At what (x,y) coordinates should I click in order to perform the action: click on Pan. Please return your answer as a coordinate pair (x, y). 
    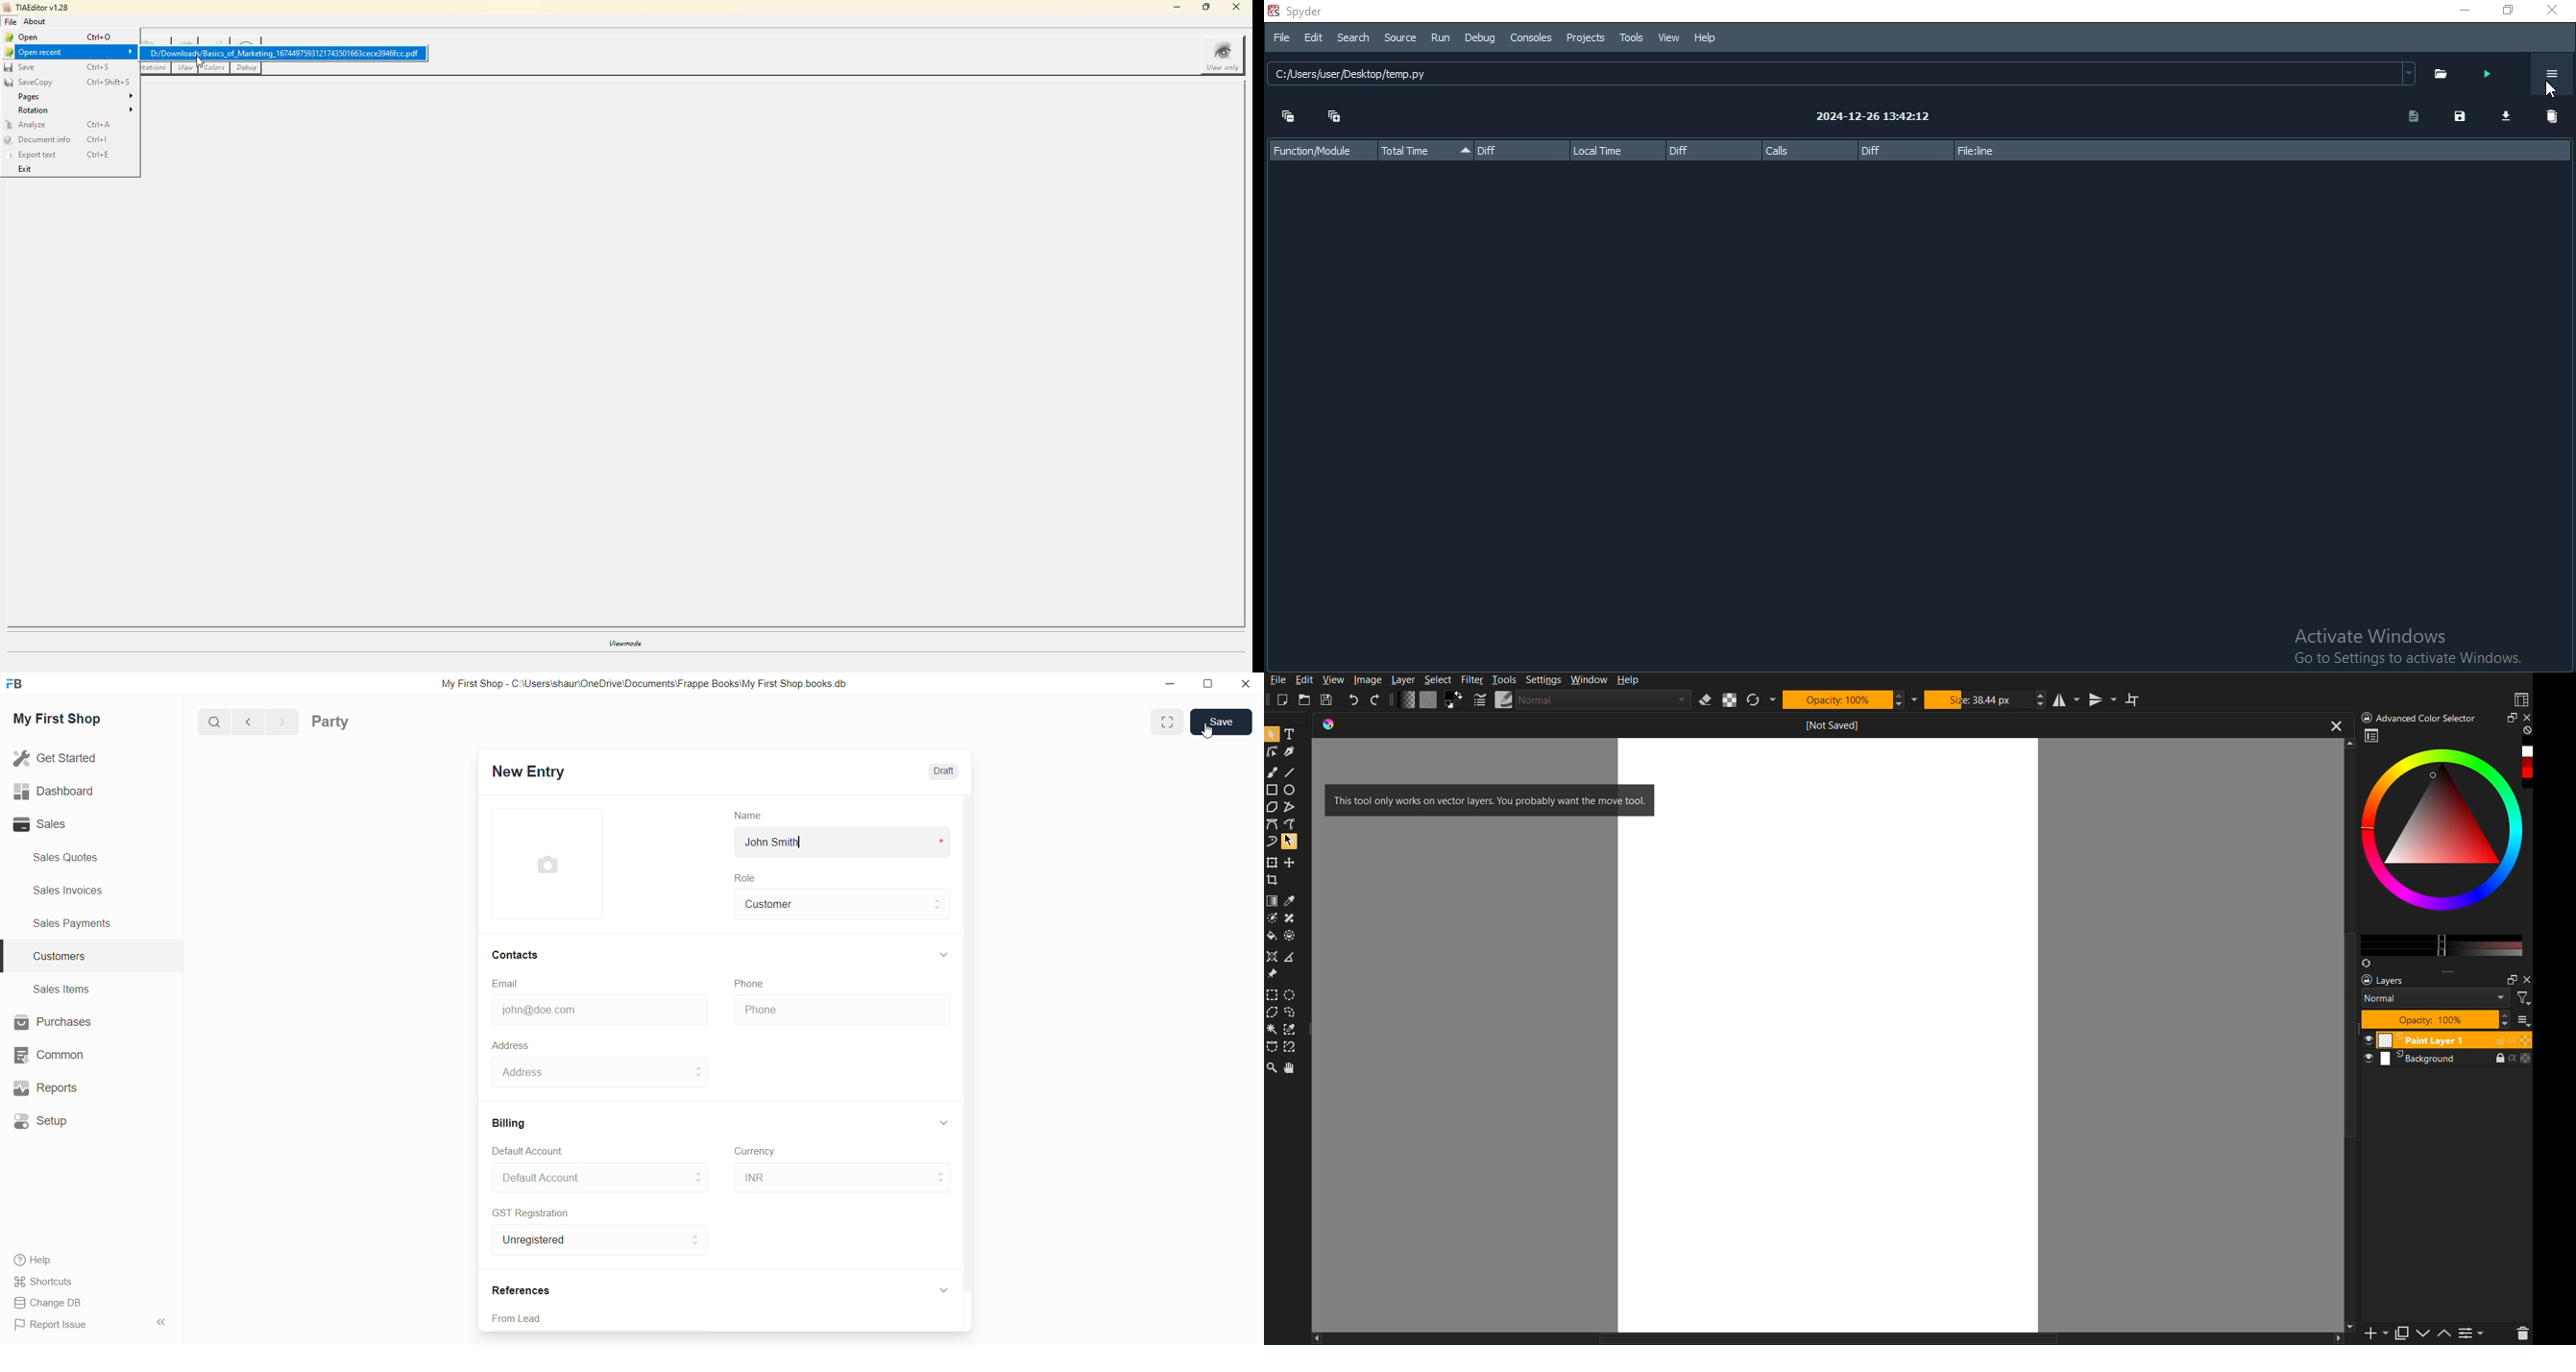
    Looking at the image, I should click on (1293, 1069).